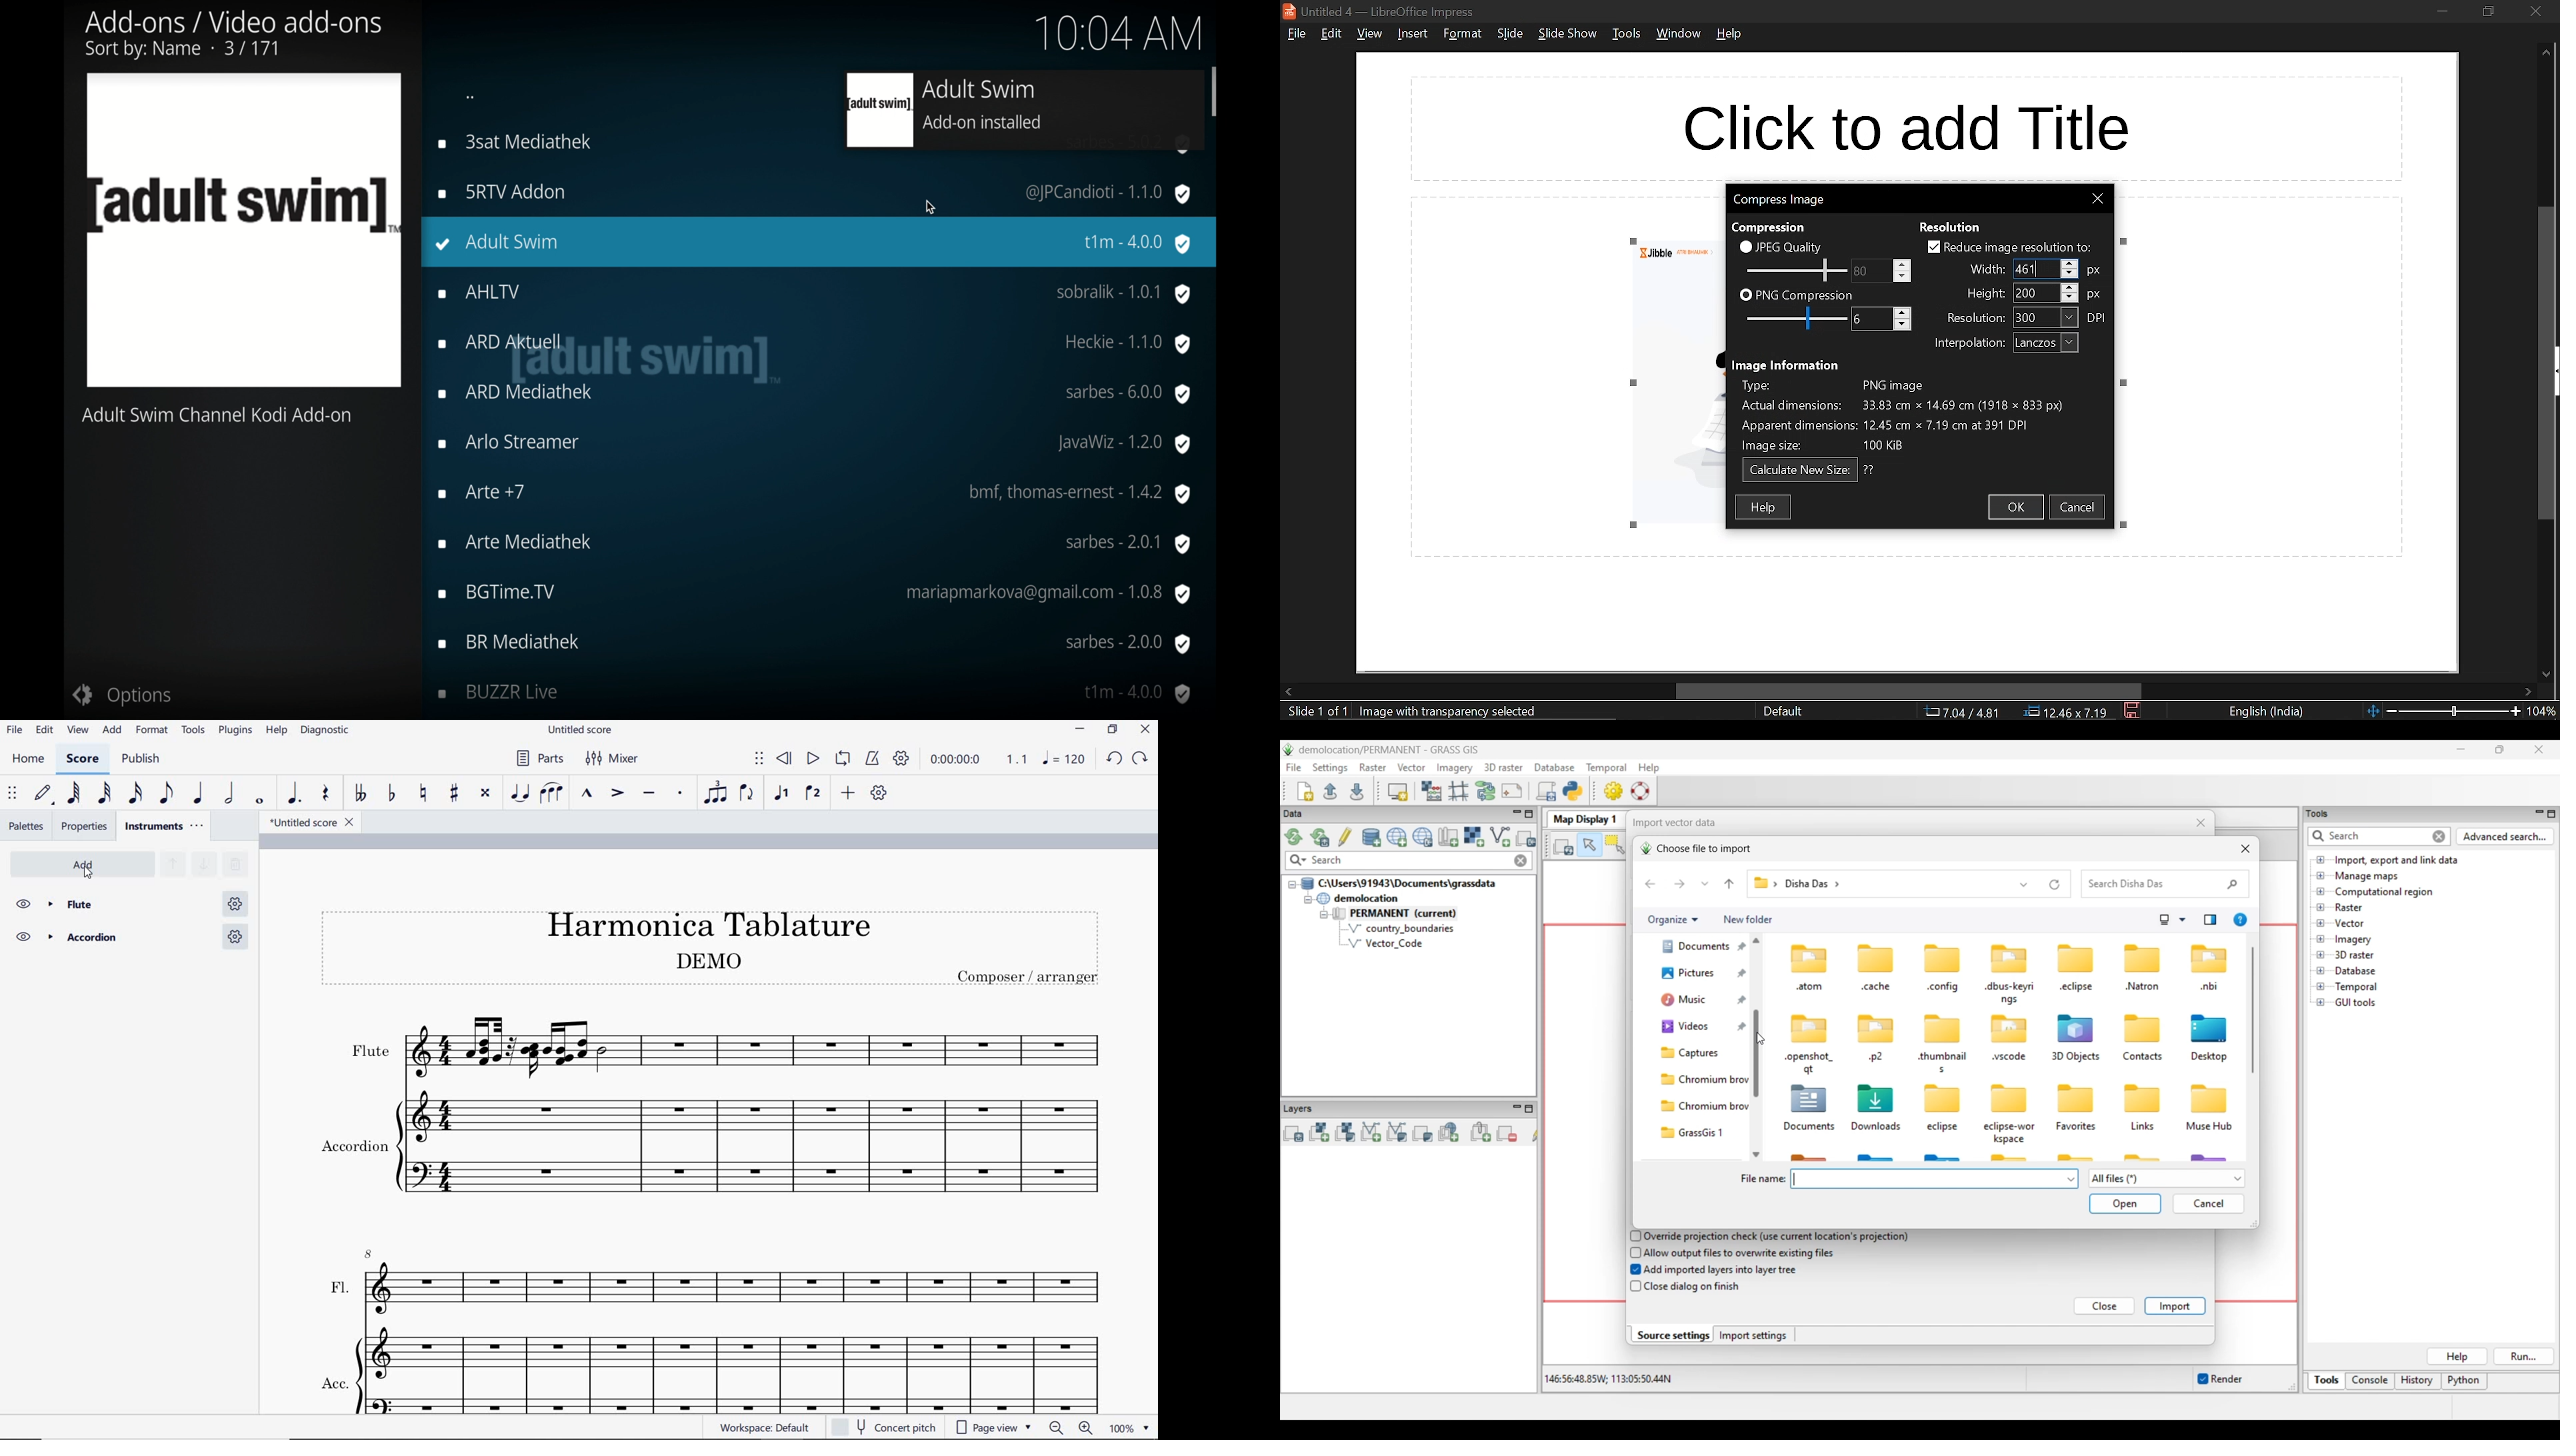 The image size is (2576, 1456). What do you see at coordinates (708, 1374) in the screenshot?
I see `ACC.` at bounding box center [708, 1374].